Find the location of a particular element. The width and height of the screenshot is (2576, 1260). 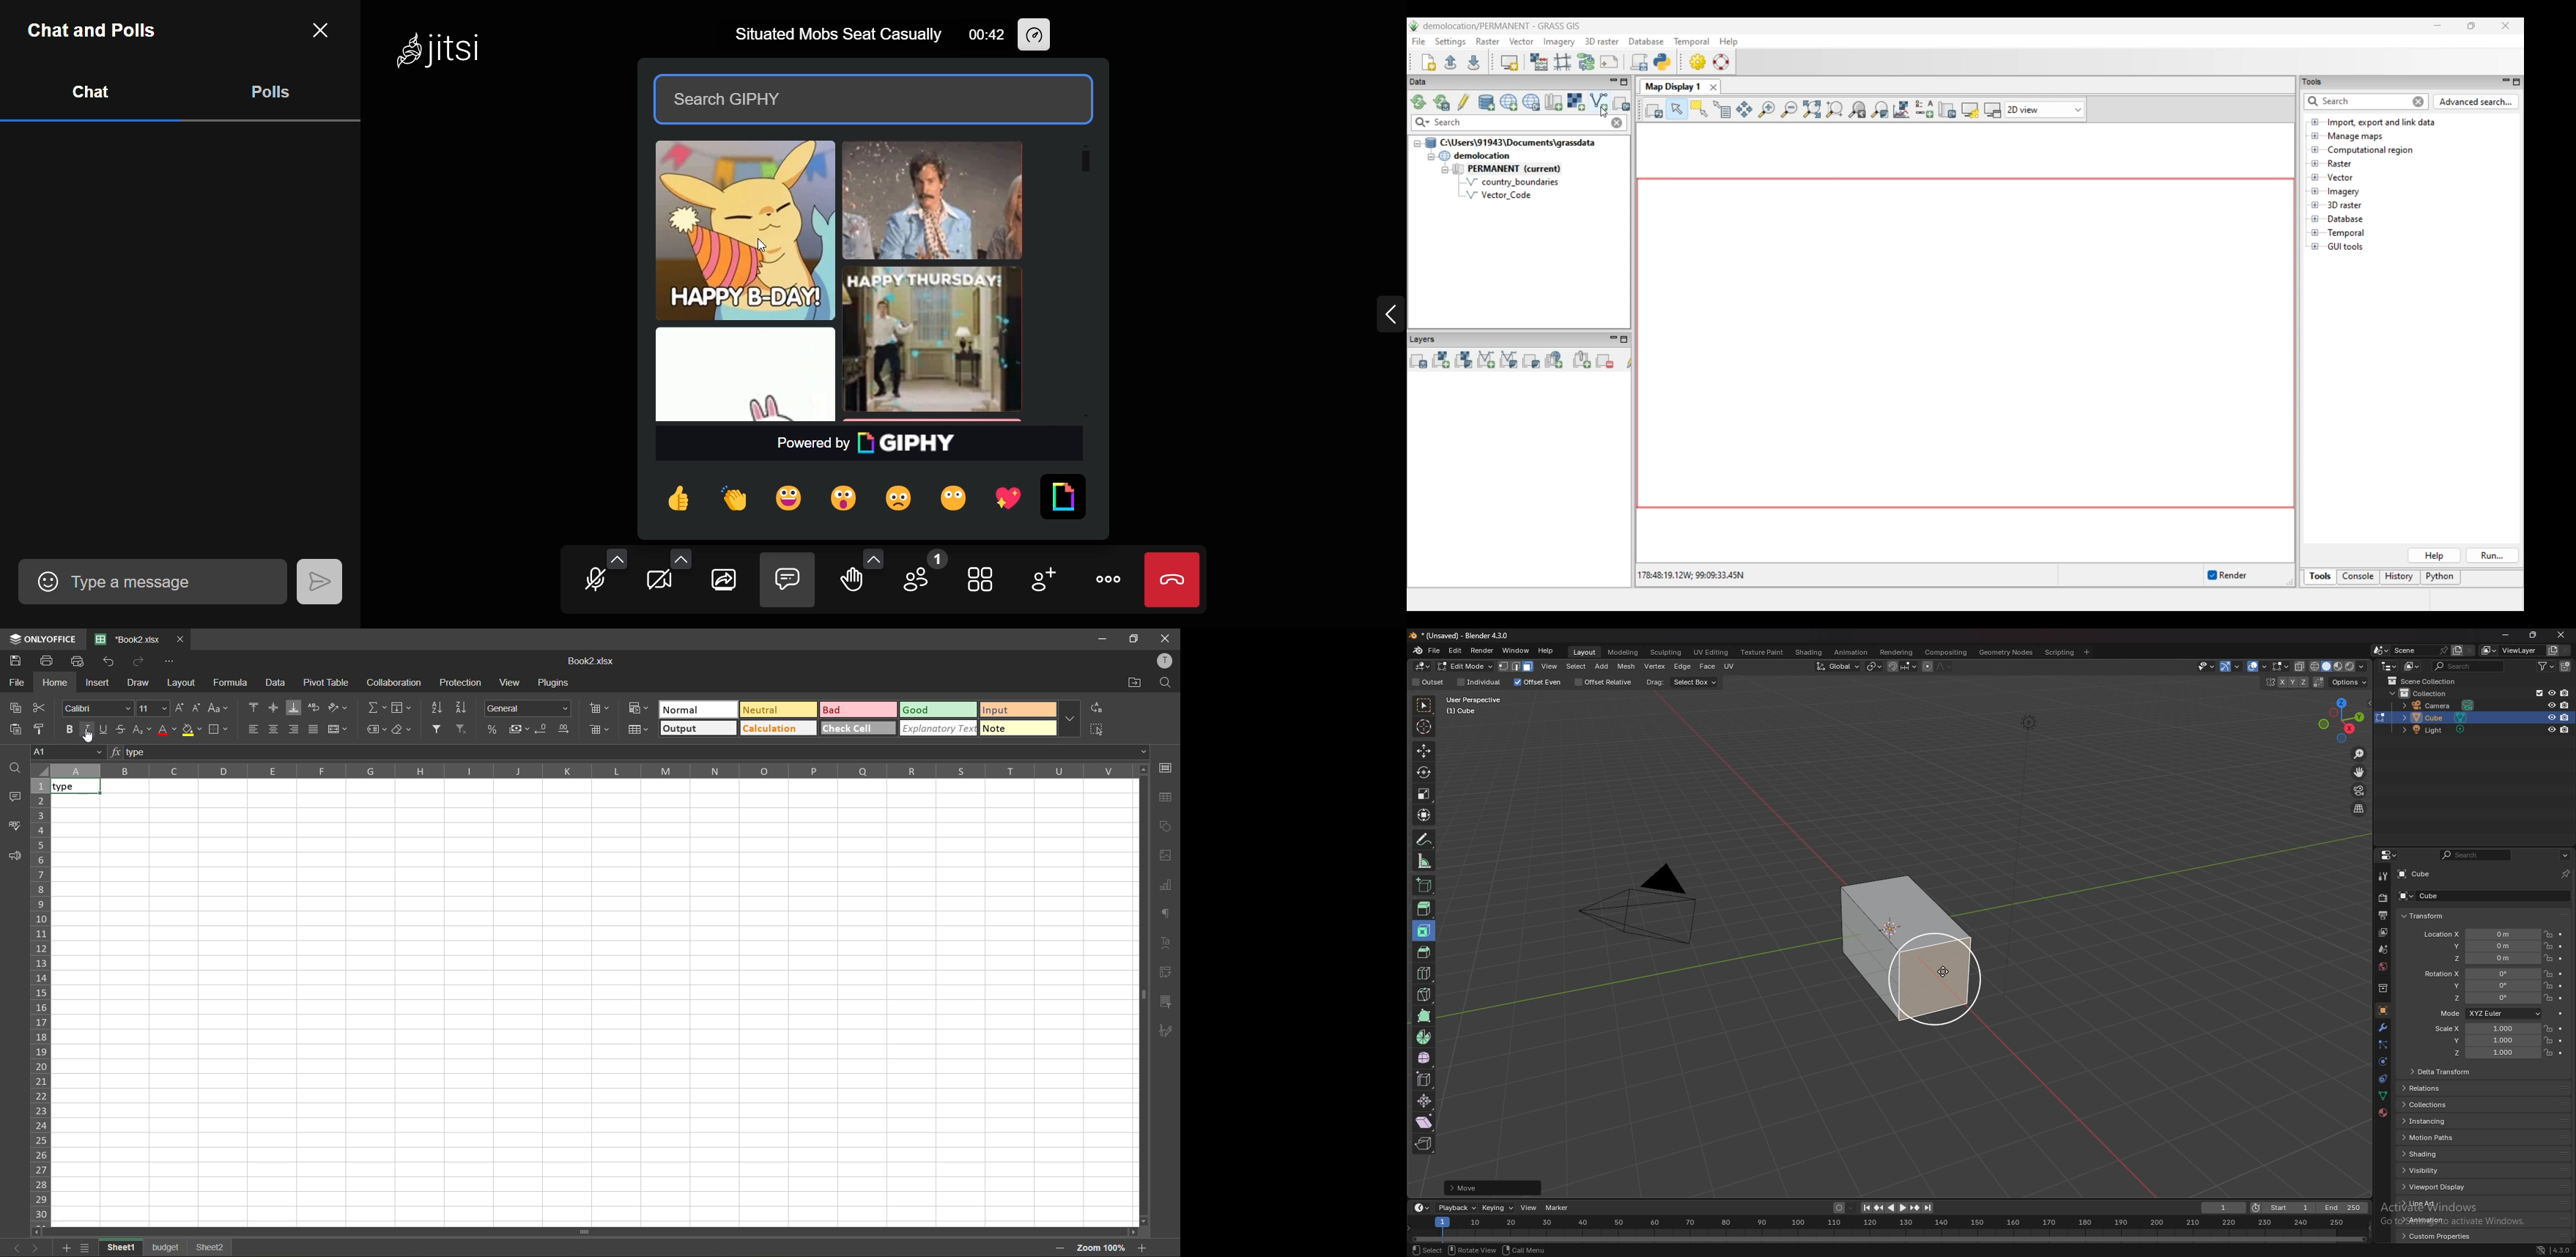

mesh edit mode is located at coordinates (2281, 666).